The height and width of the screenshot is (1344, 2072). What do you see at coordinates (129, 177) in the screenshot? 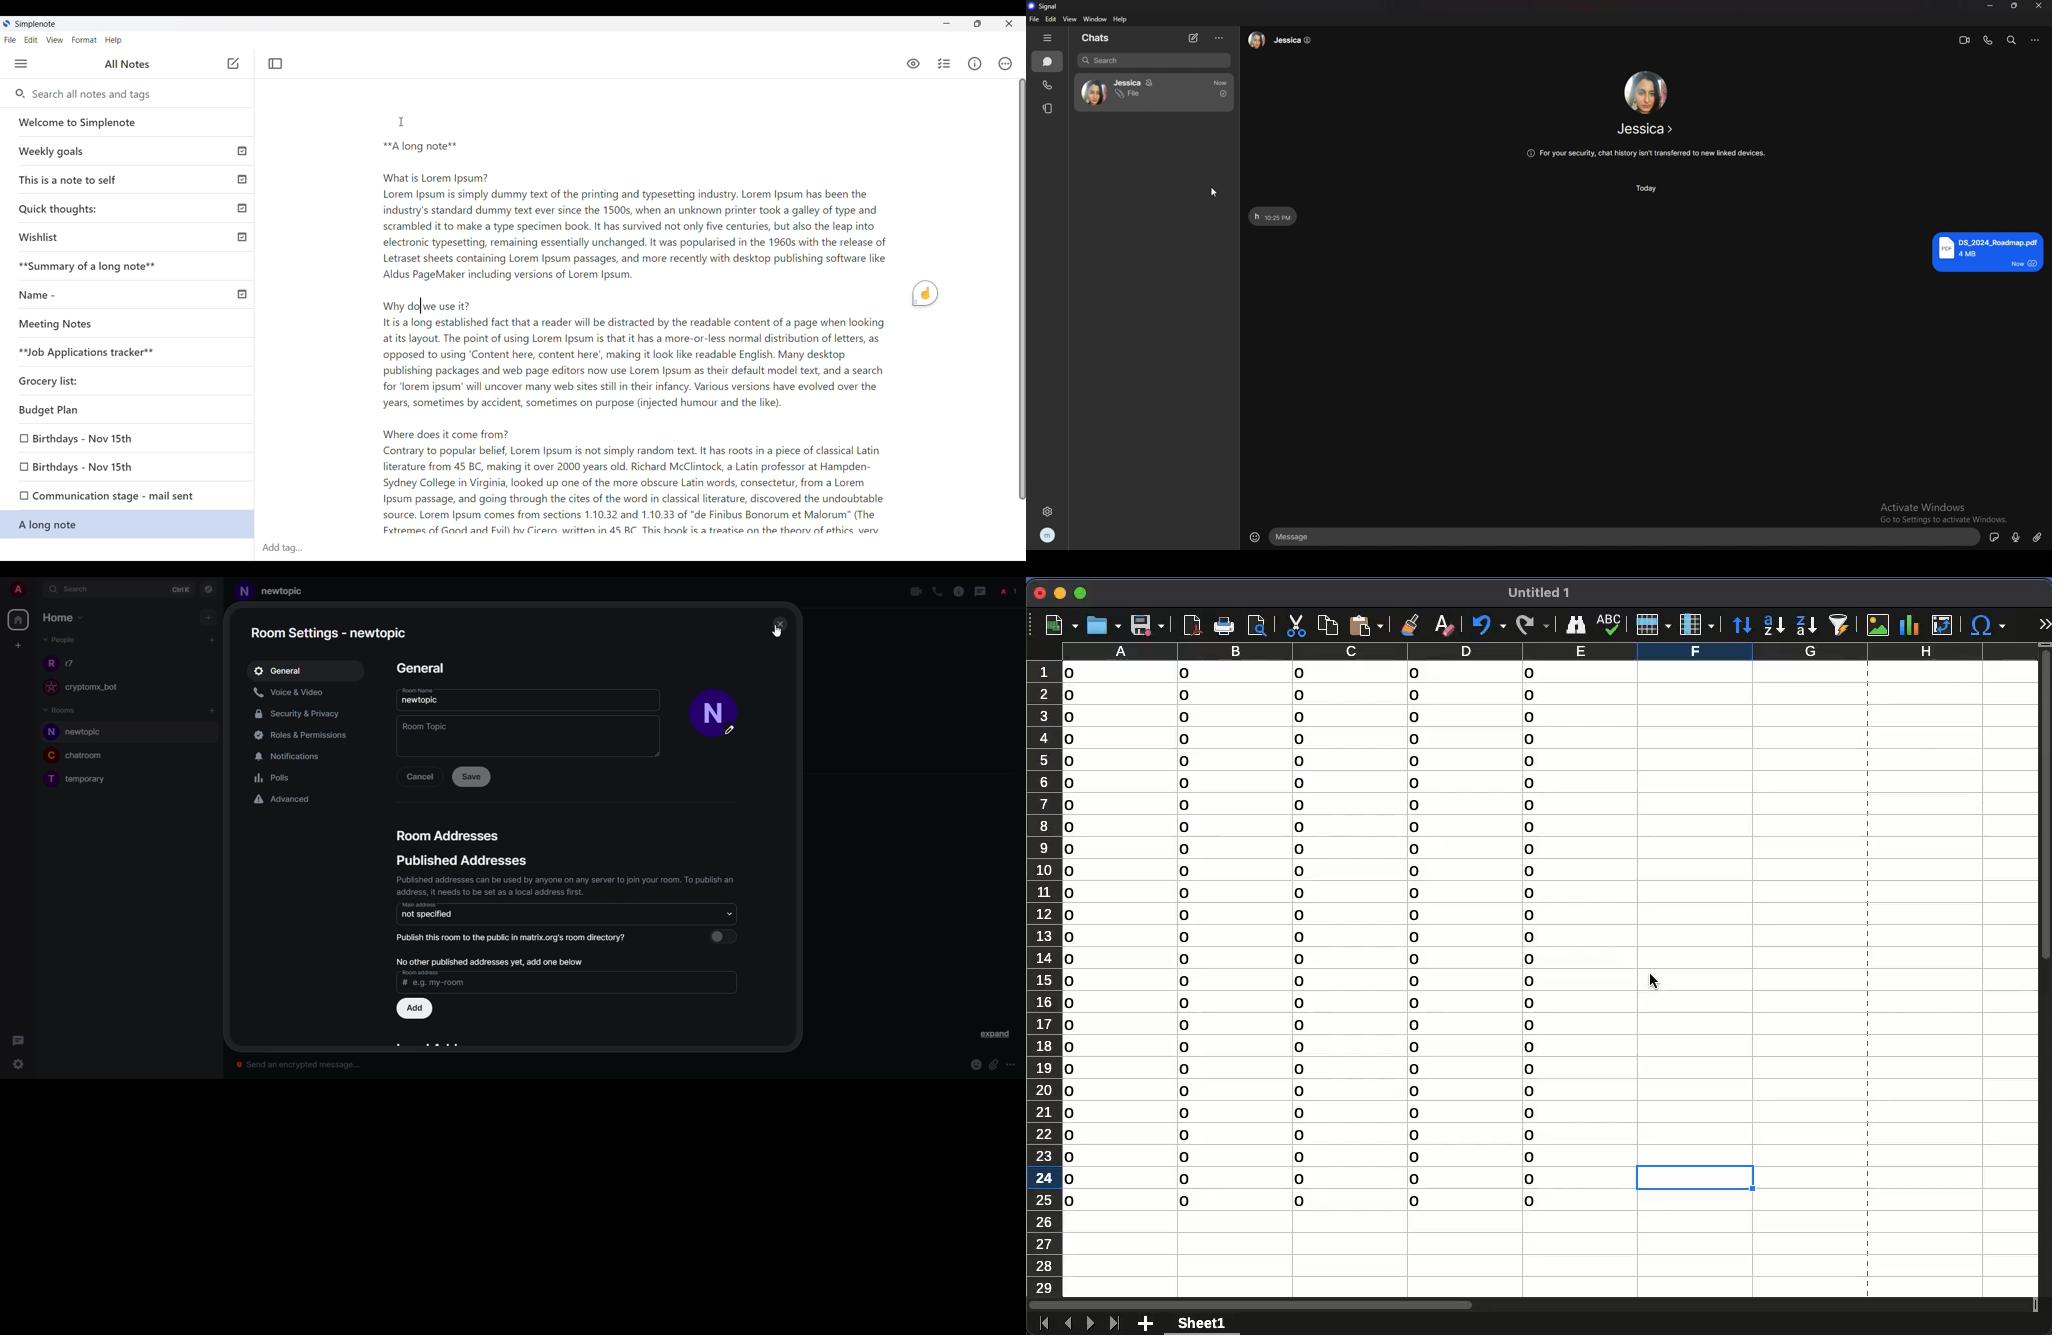
I see `This is a note to self` at bounding box center [129, 177].